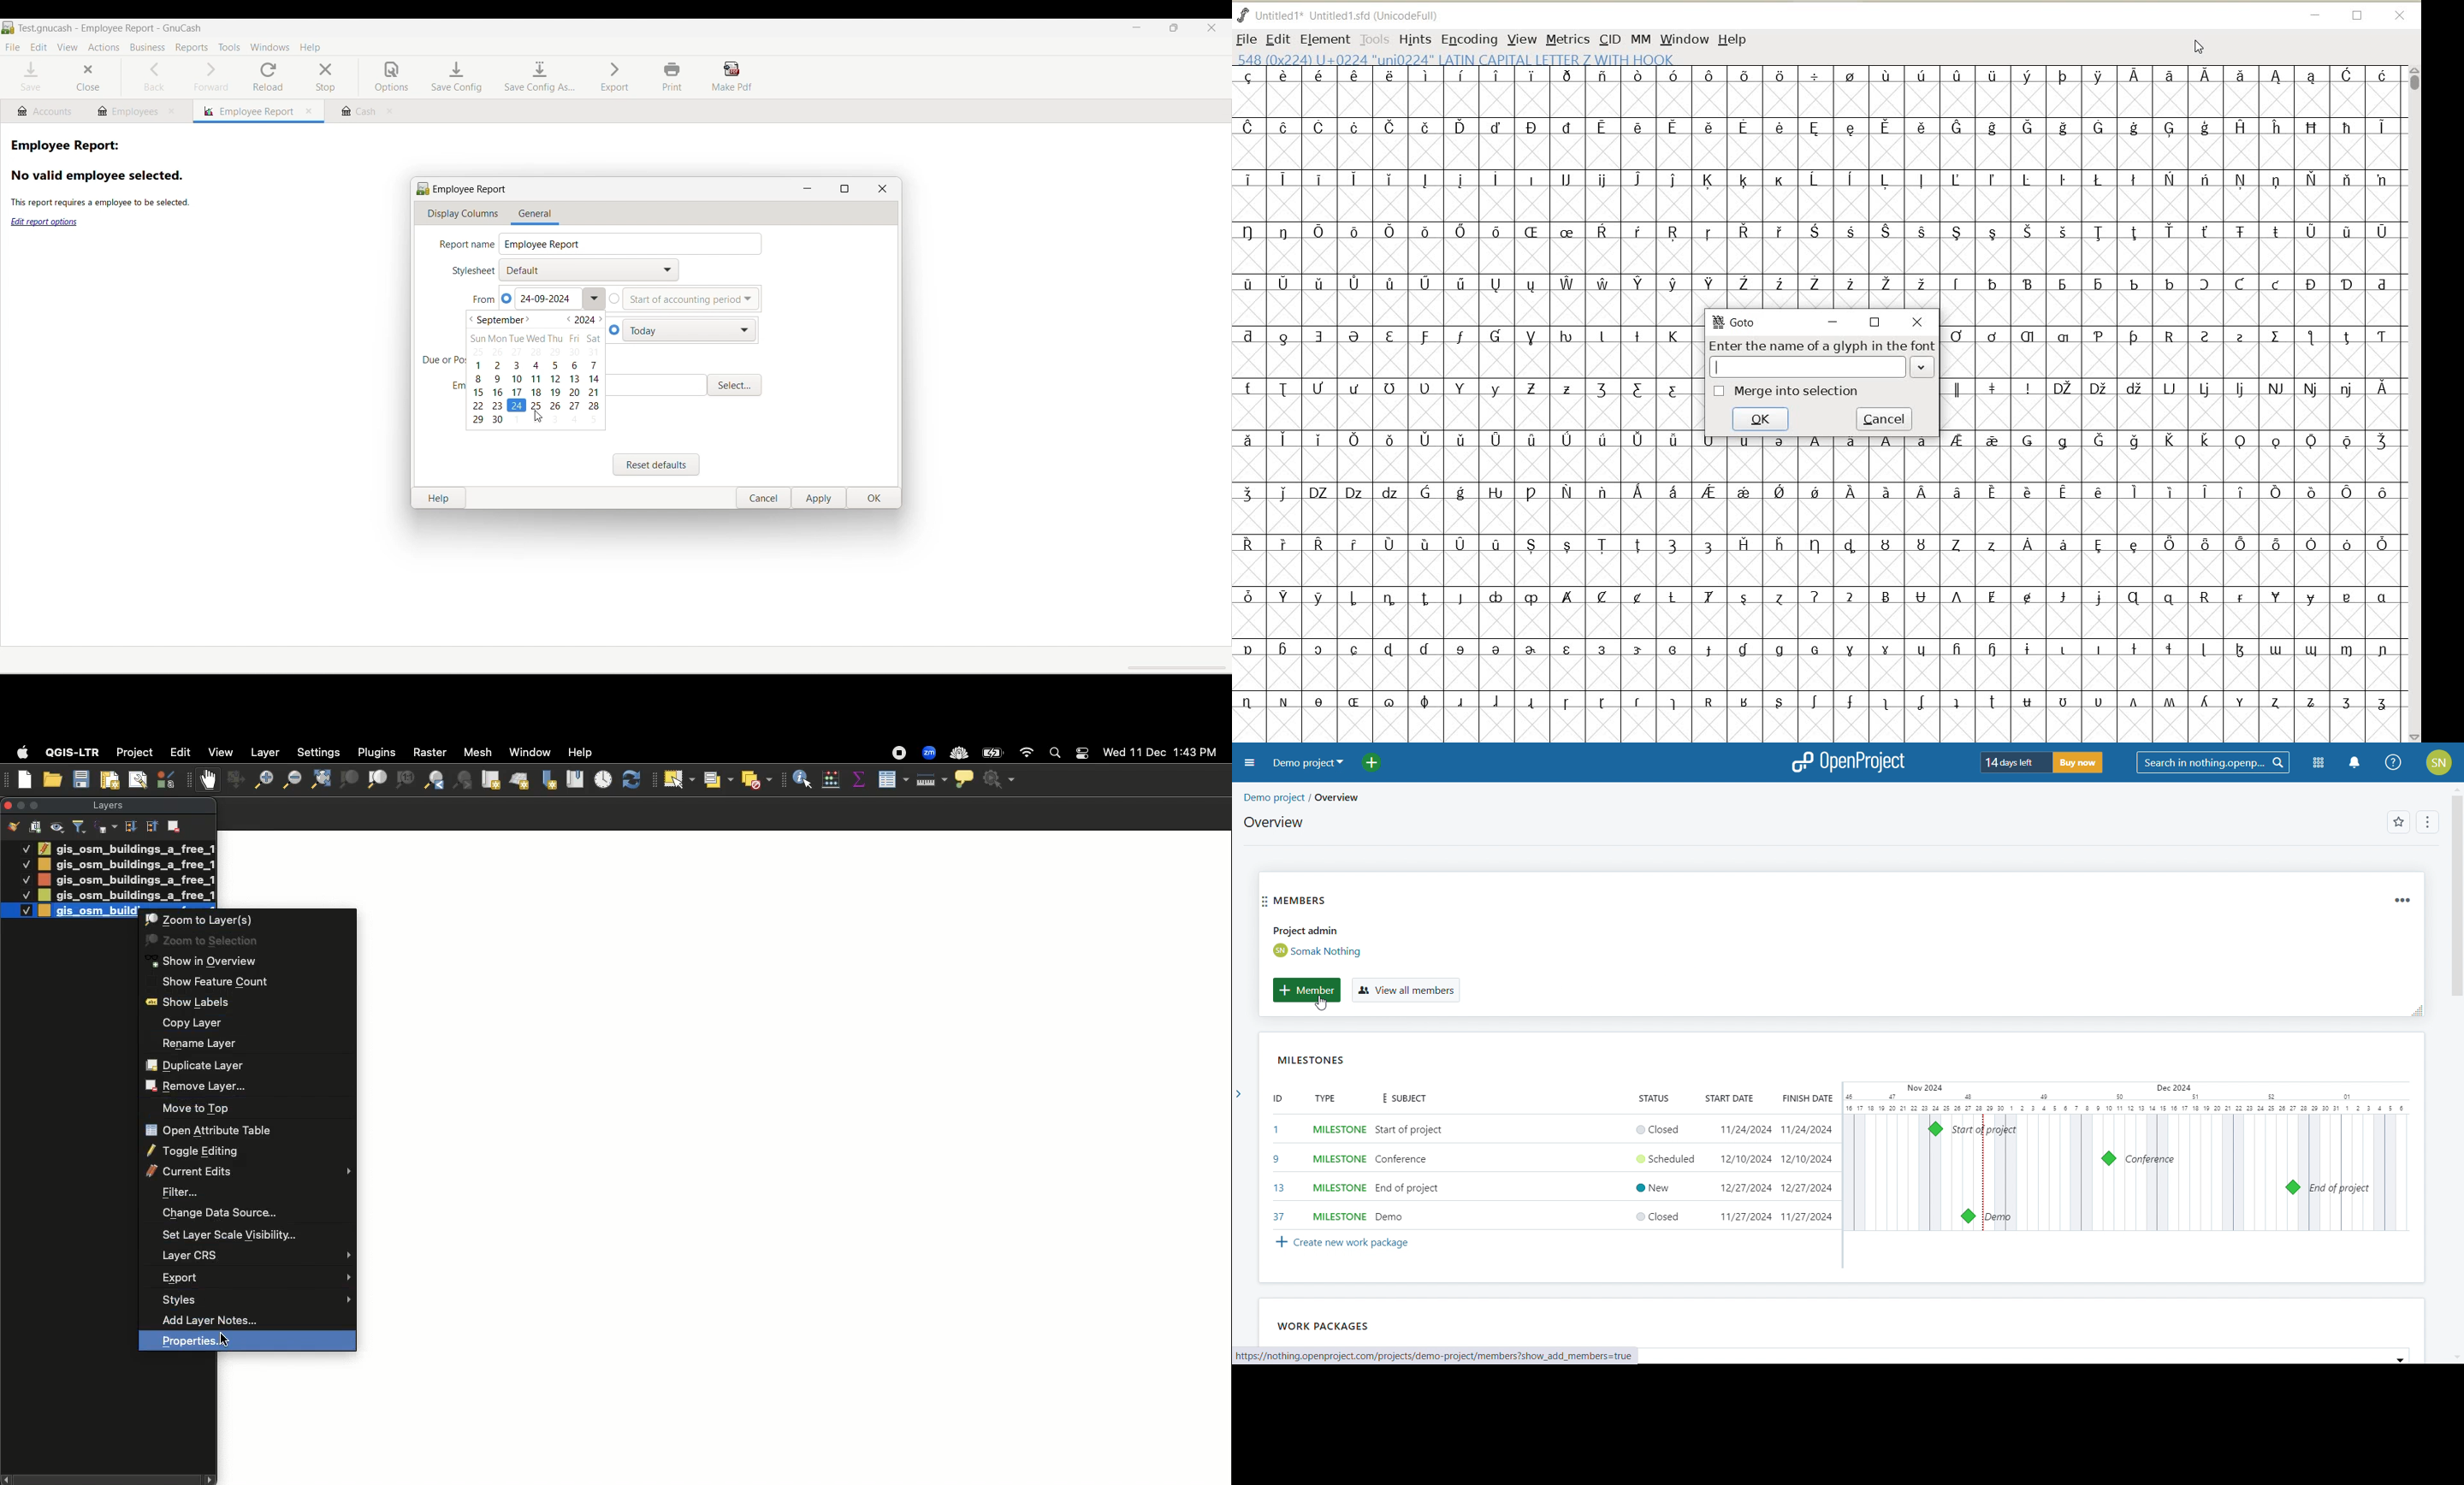  Describe the element at coordinates (134, 754) in the screenshot. I see `Project` at that location.